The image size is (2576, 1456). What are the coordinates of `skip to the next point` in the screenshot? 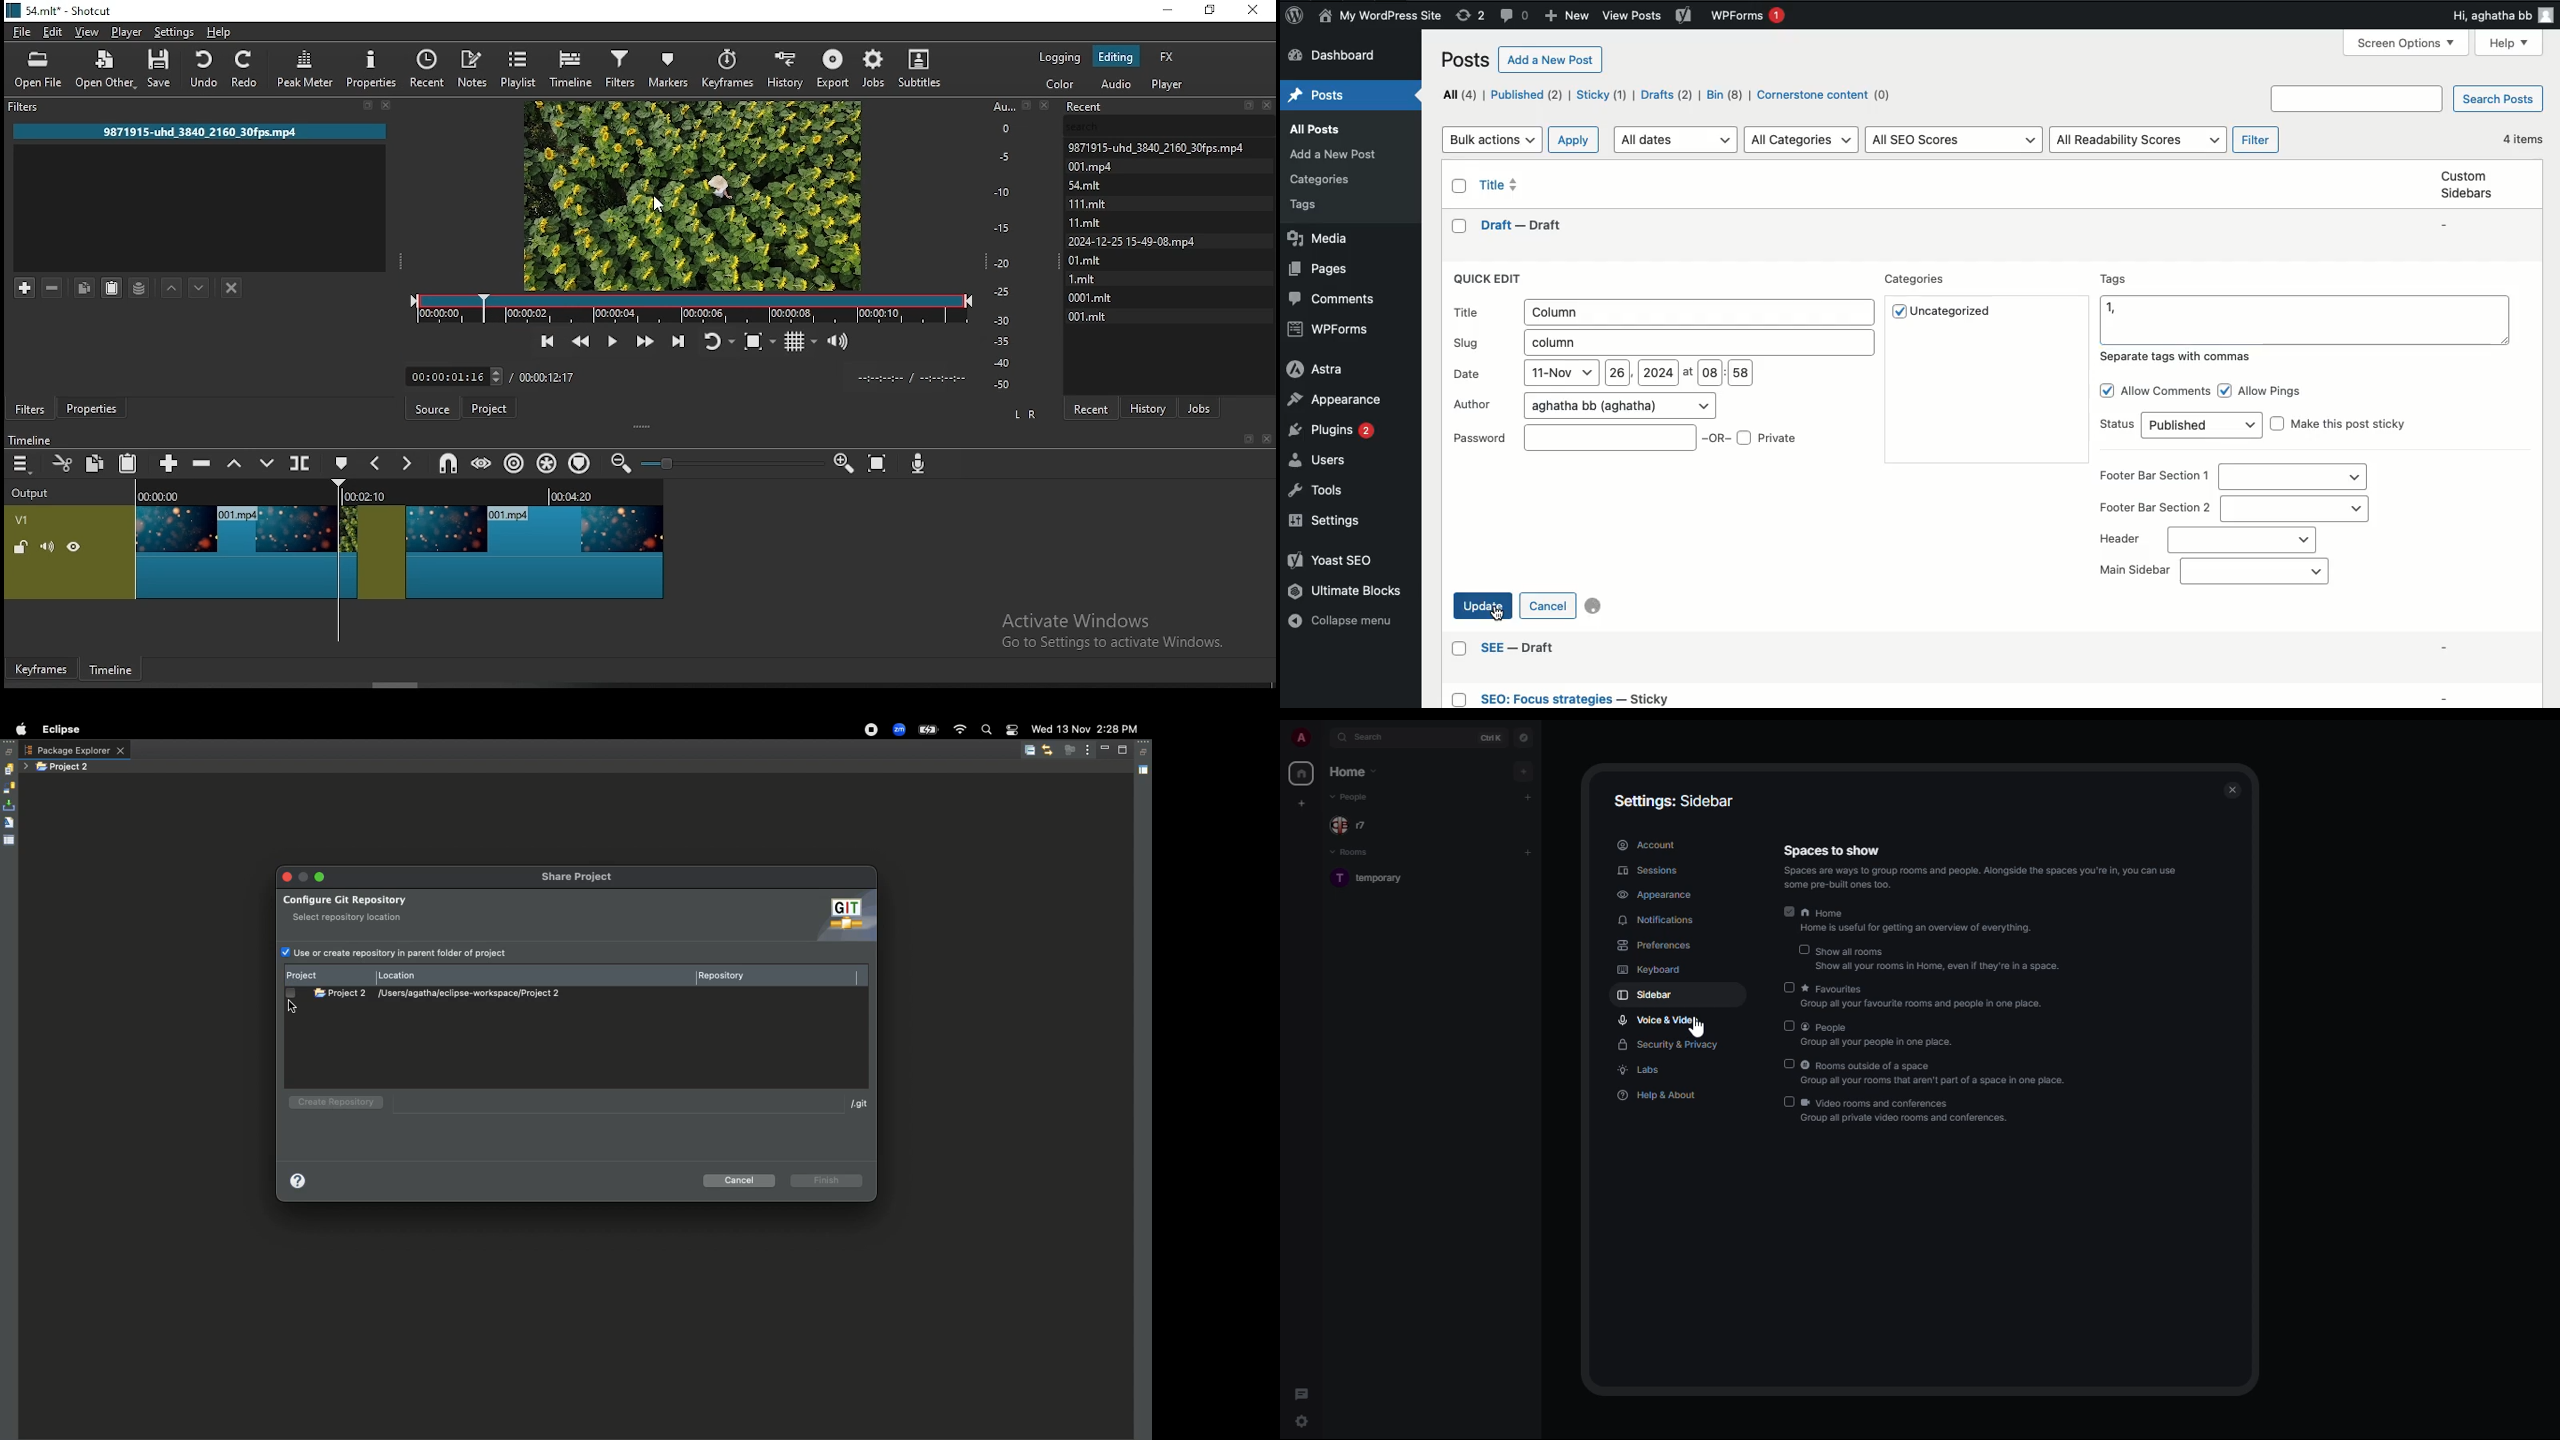 It's located at (682, 338).